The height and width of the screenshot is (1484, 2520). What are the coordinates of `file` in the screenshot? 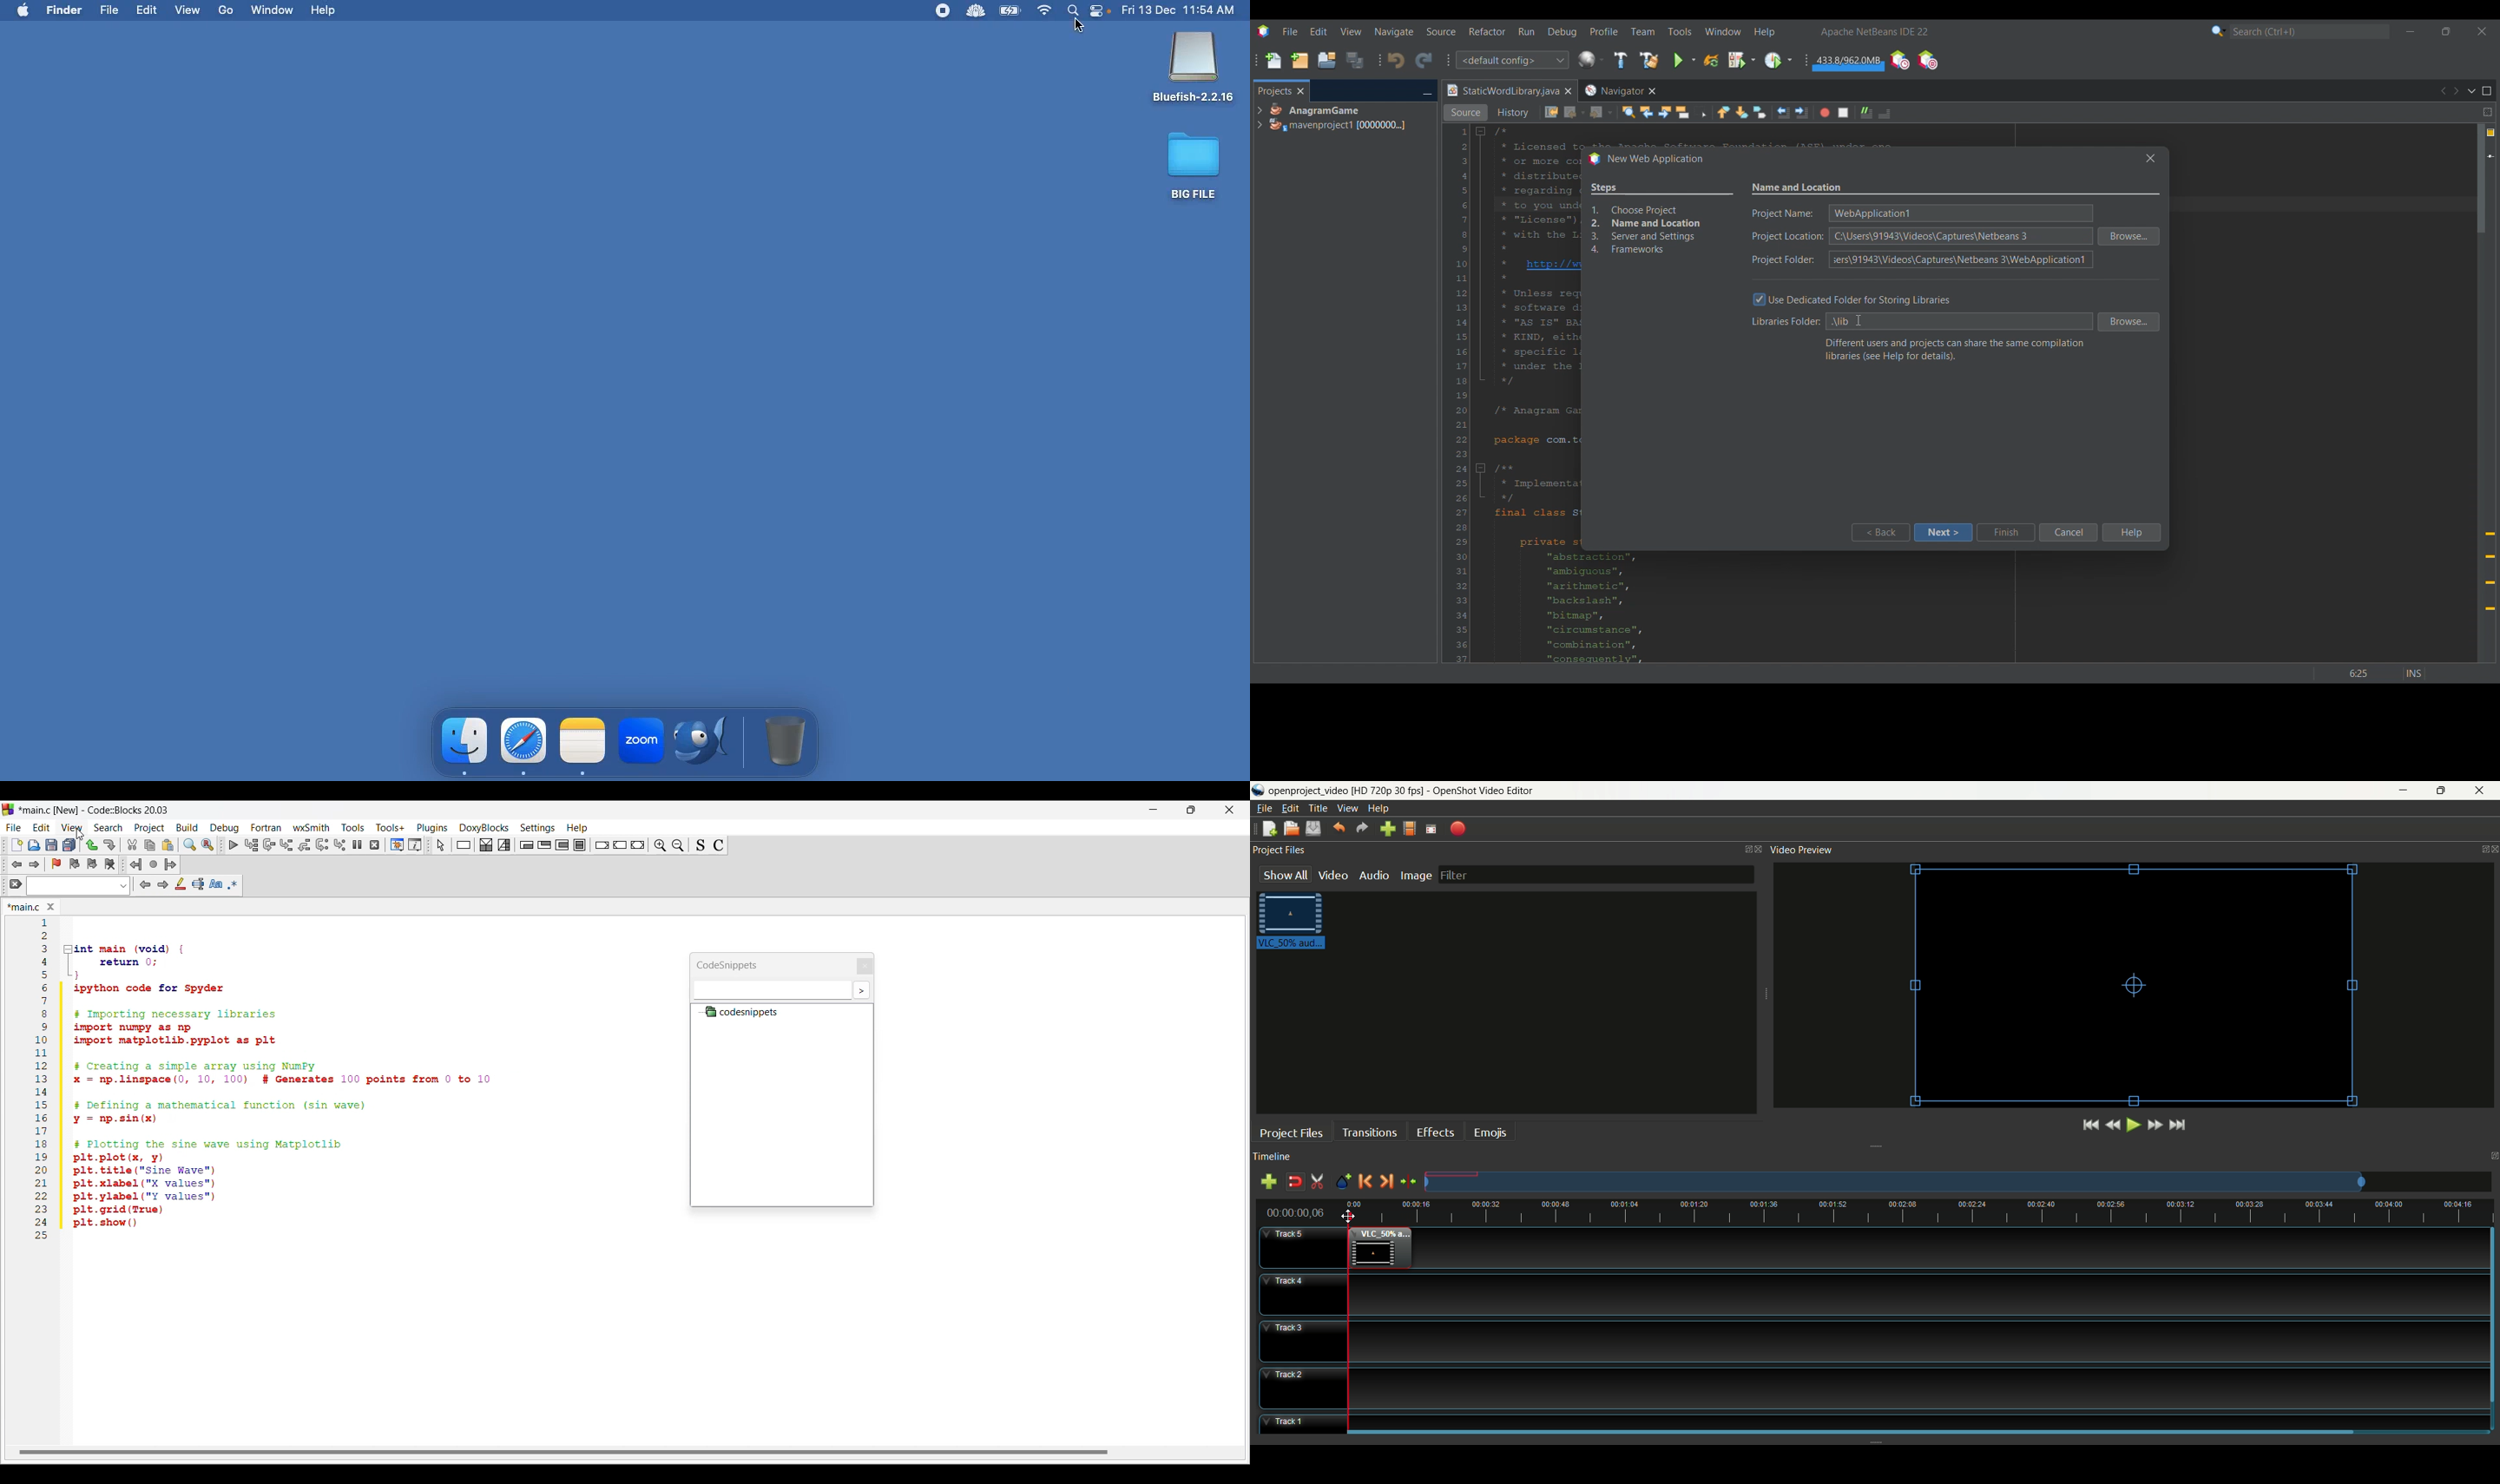 It's located at (1264, 808).